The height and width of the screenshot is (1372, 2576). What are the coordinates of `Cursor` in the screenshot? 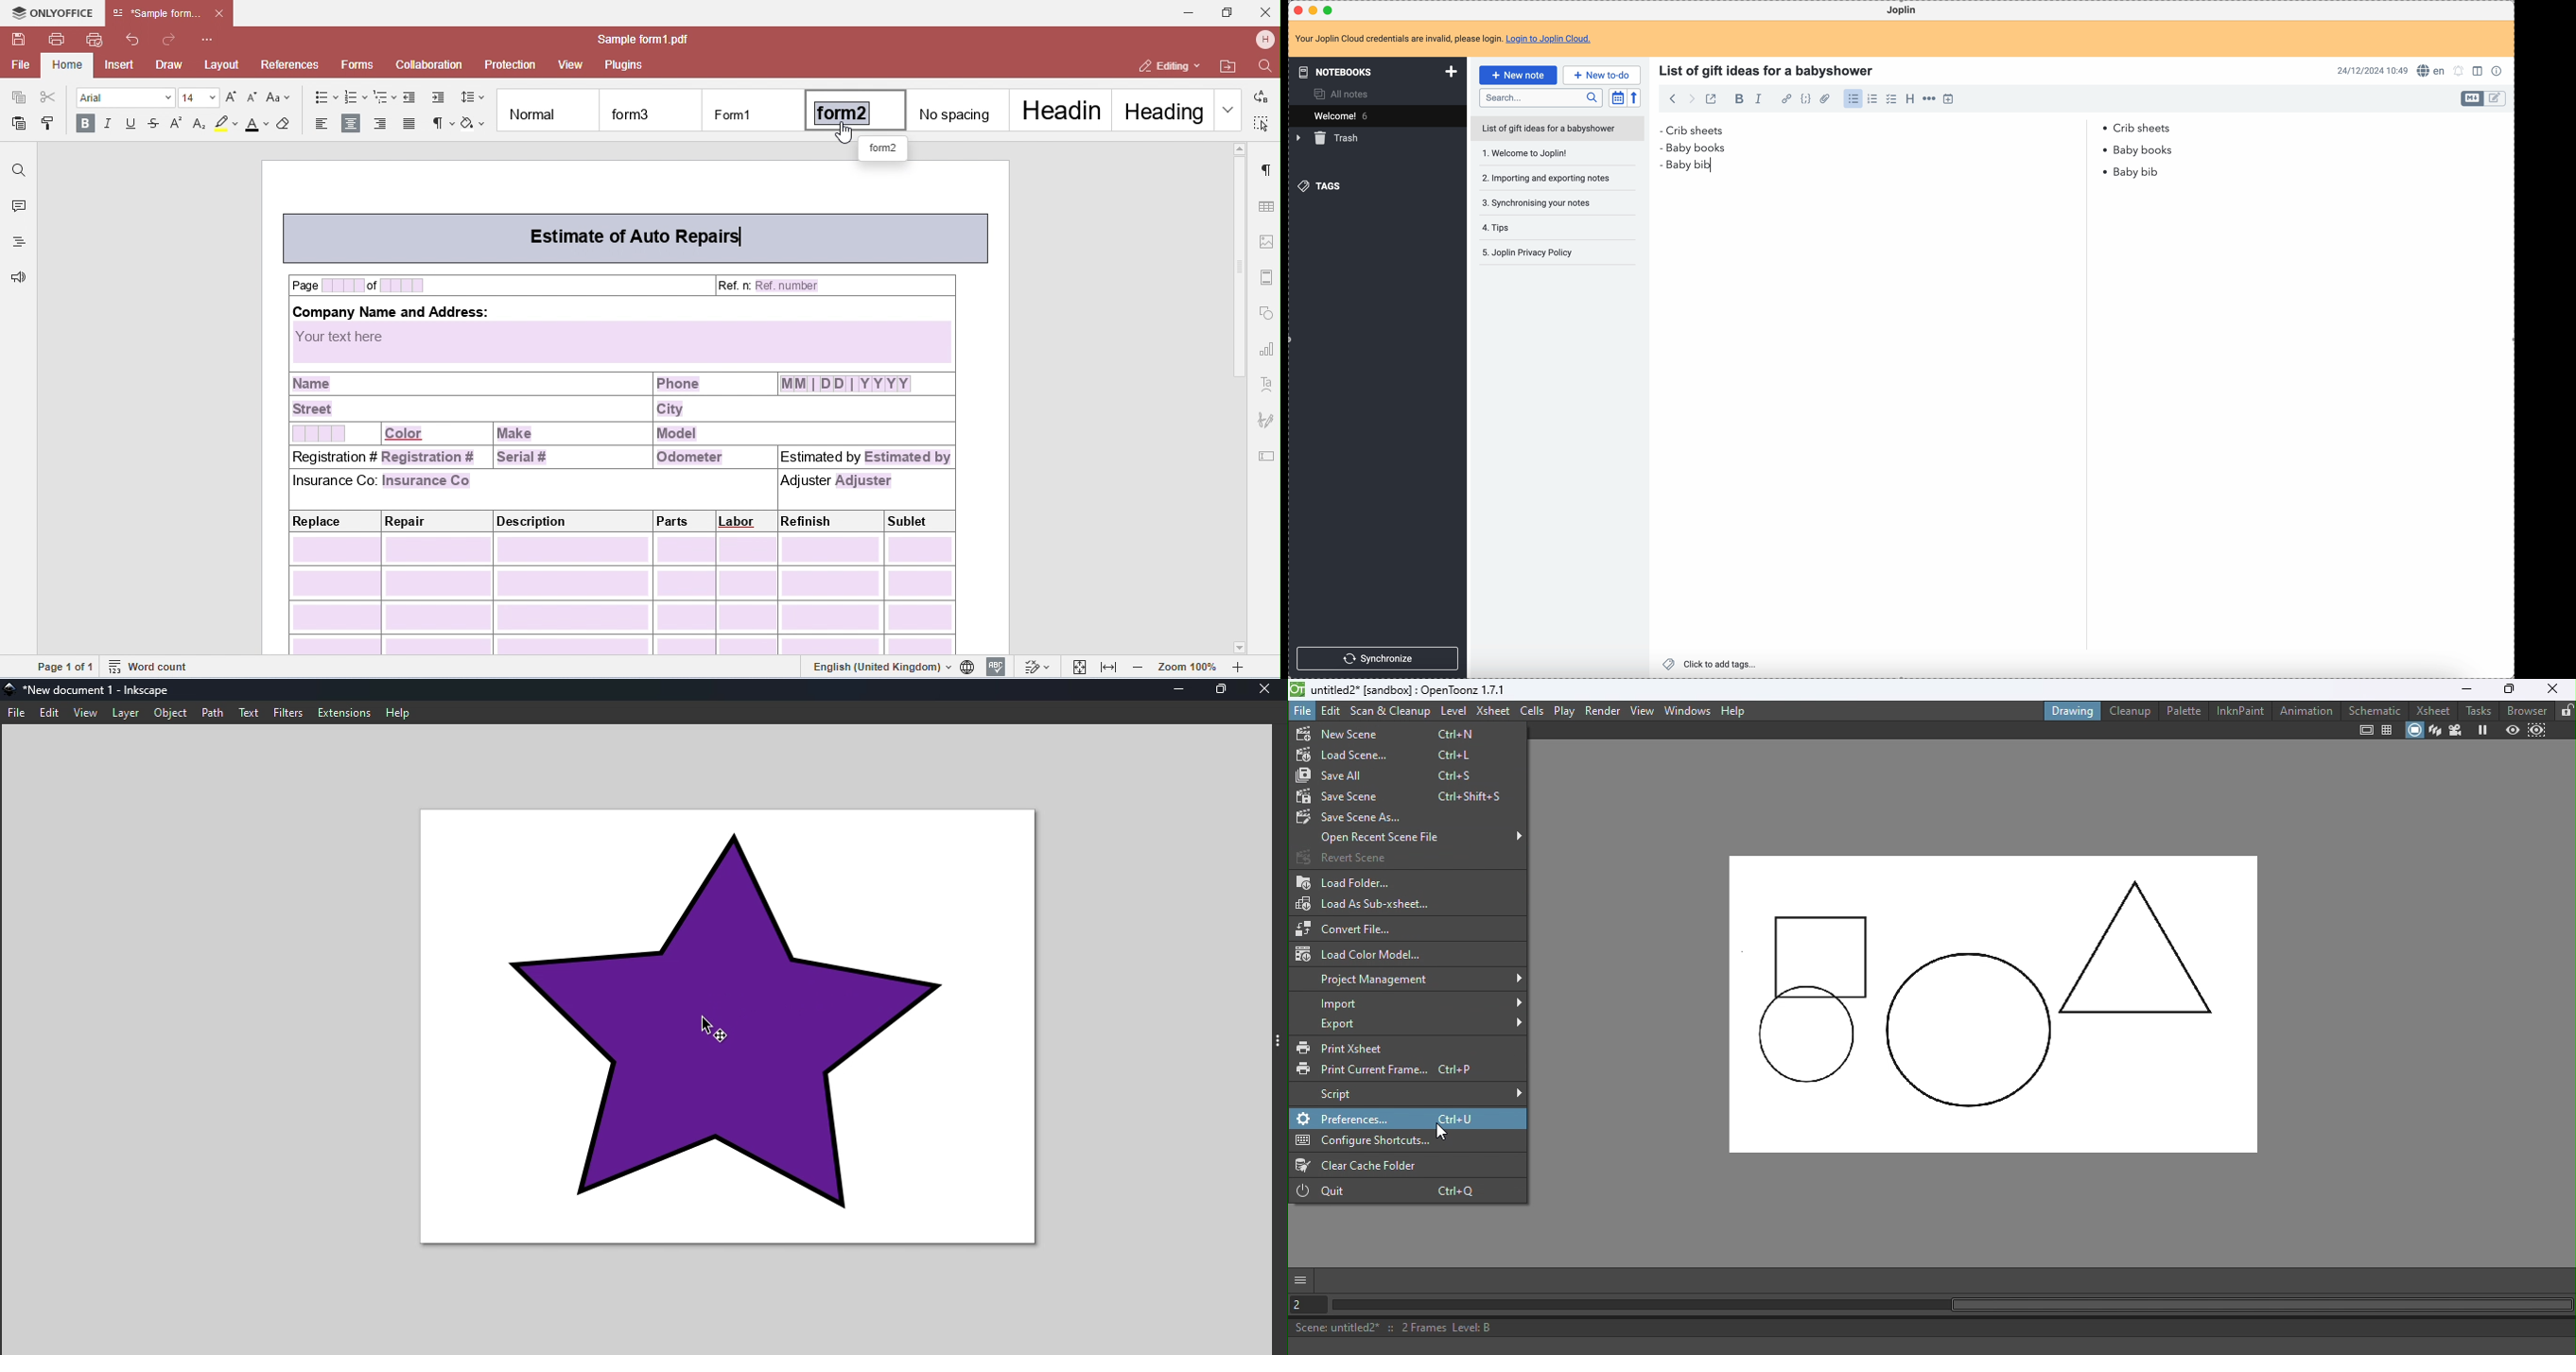 It's located at (1443, 1131).